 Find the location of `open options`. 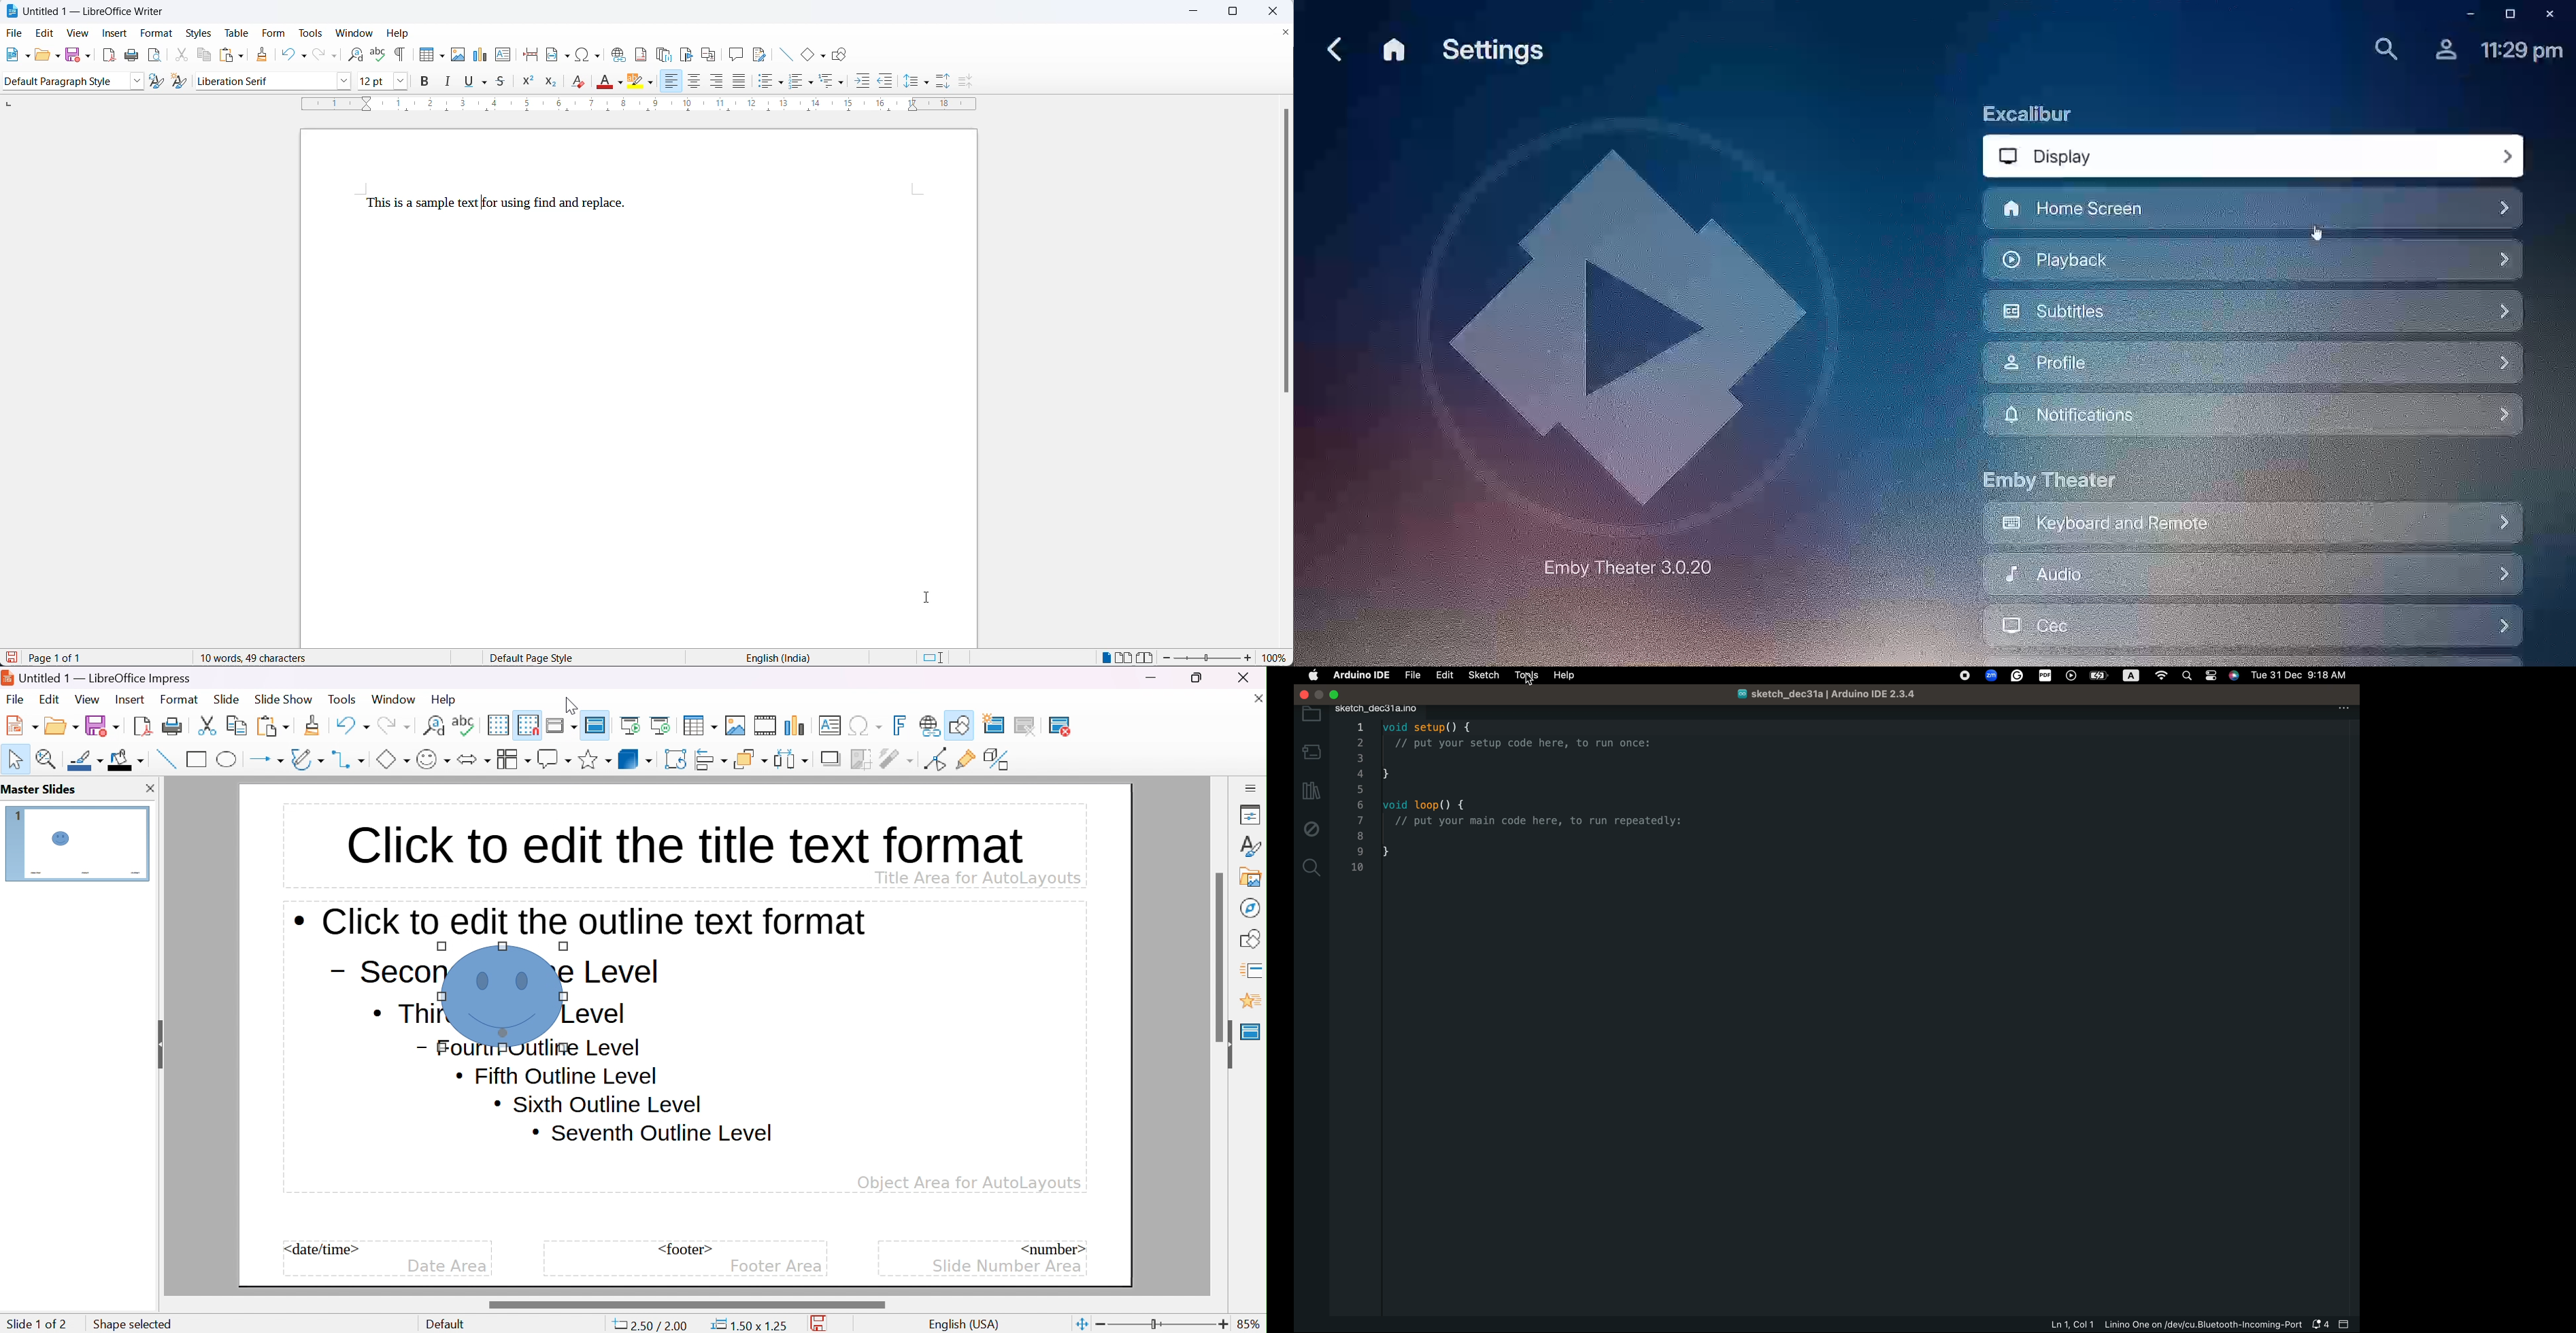

open options is located at coordinates (58, 54).